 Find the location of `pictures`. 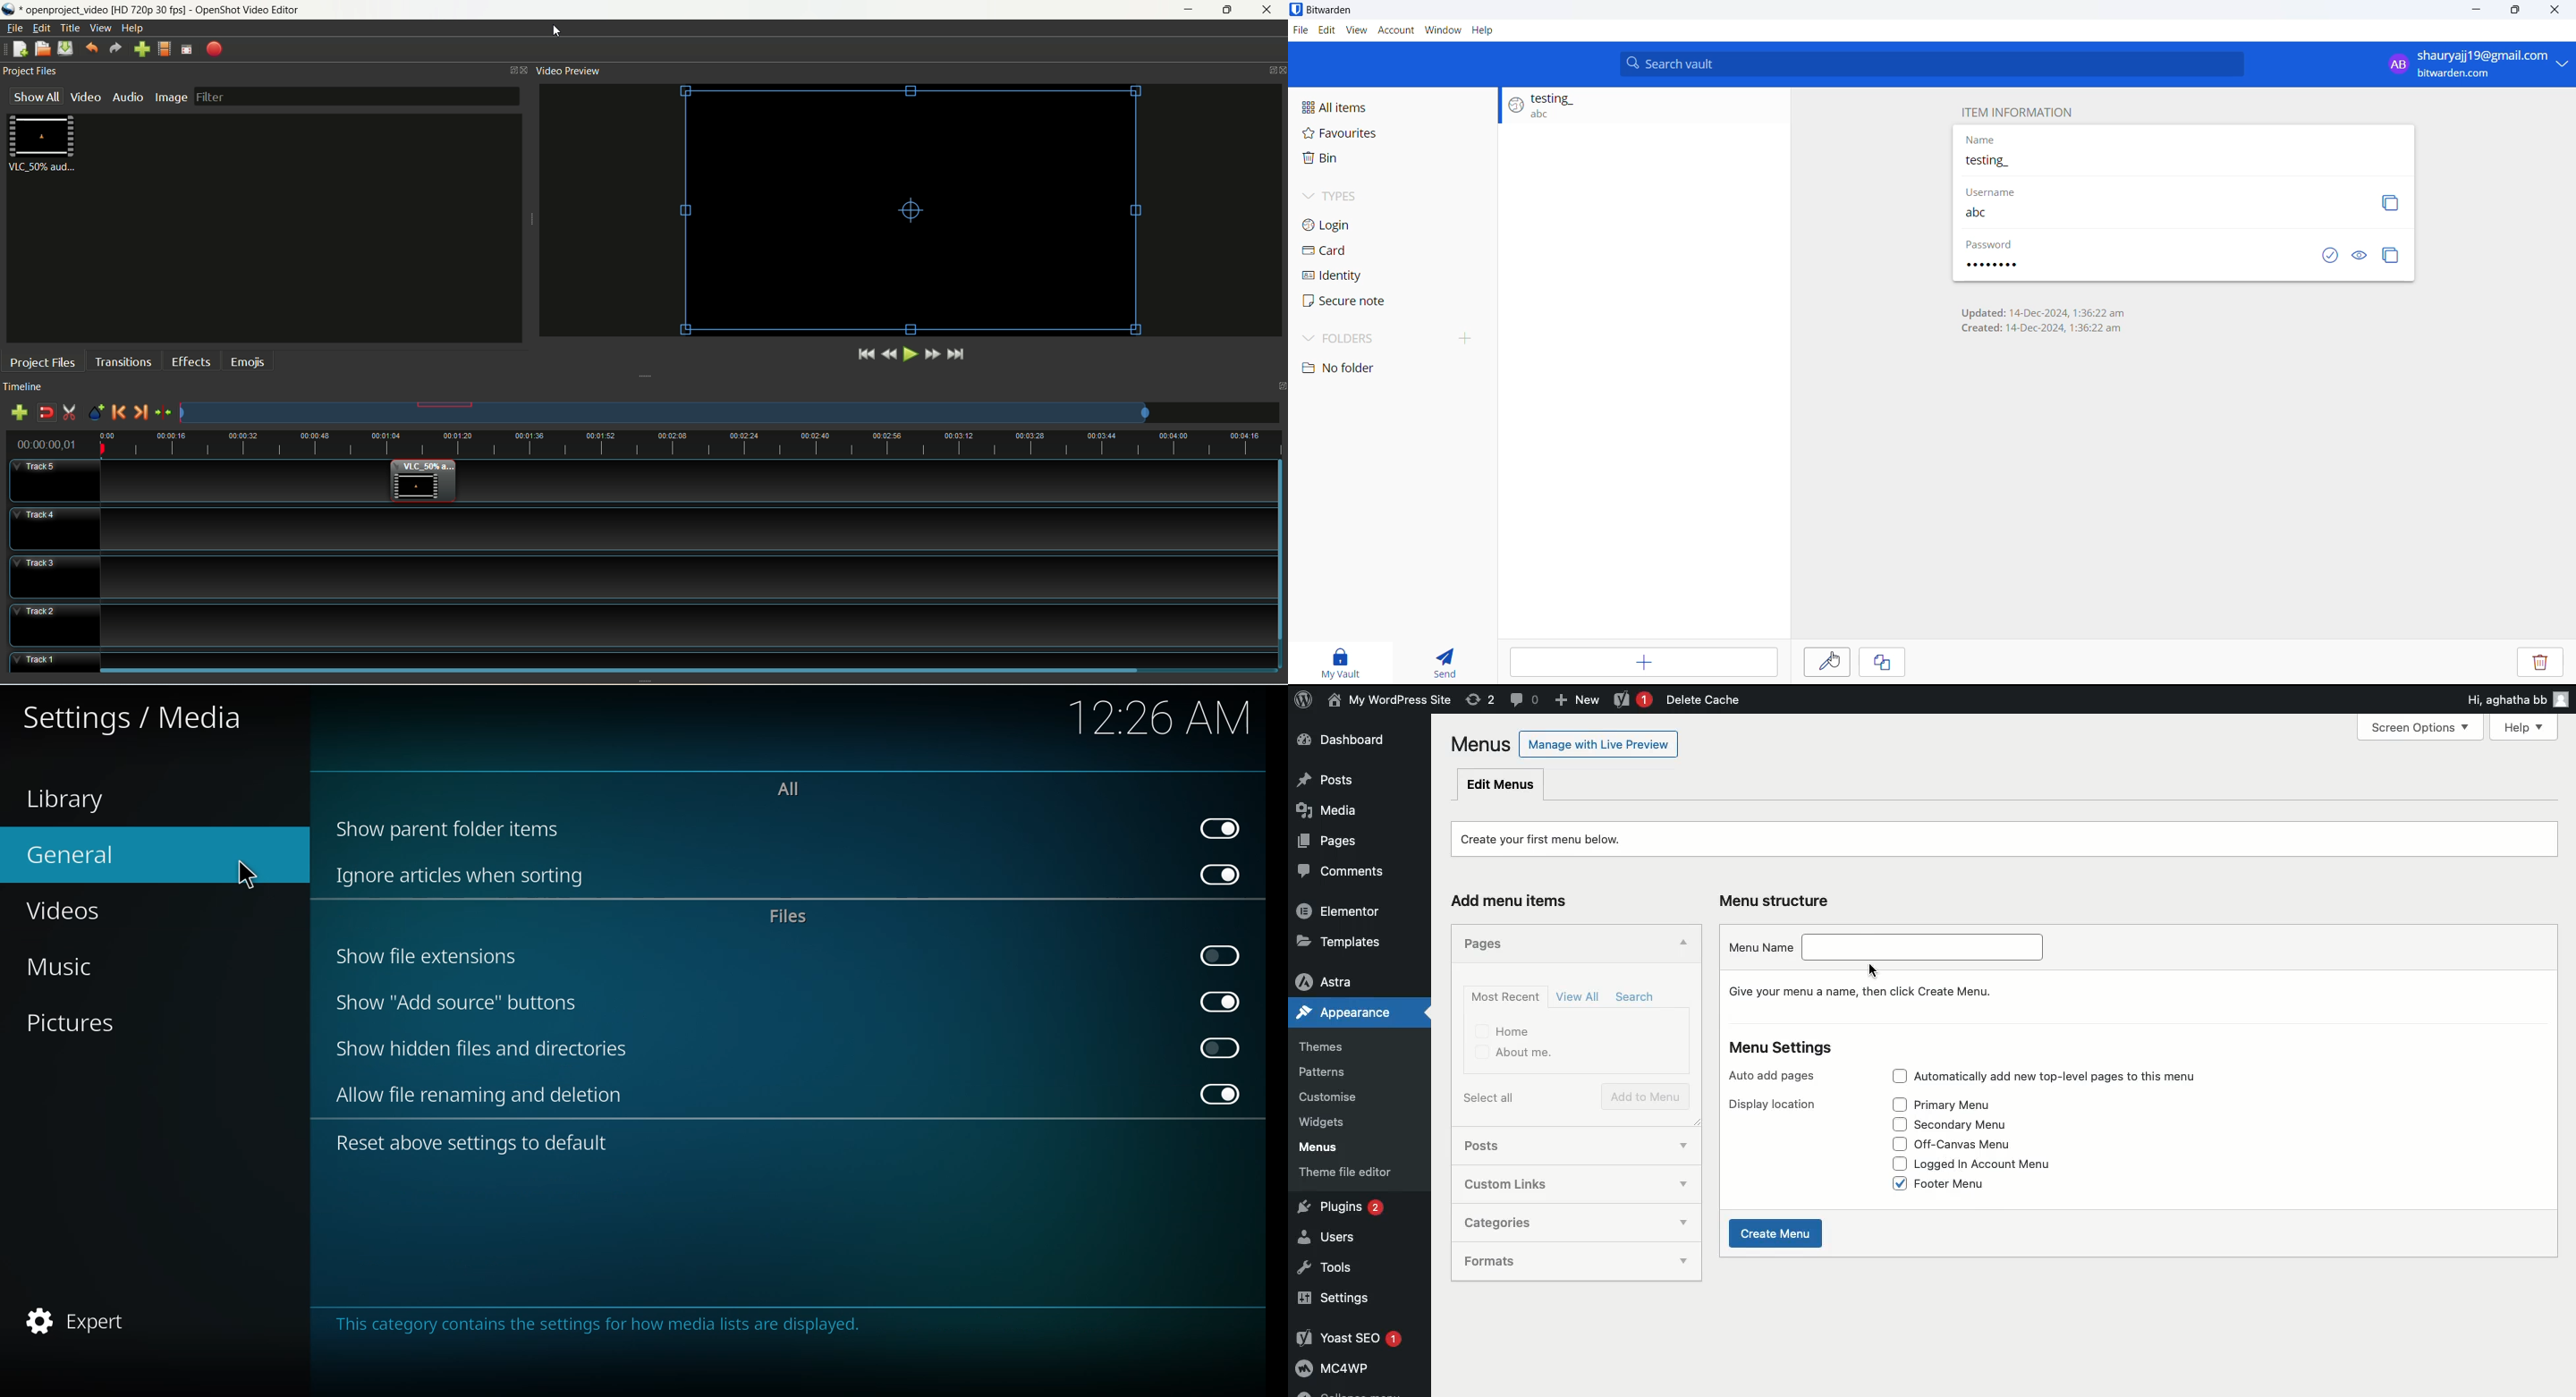

pictures is located at coordinates (86, 1024).